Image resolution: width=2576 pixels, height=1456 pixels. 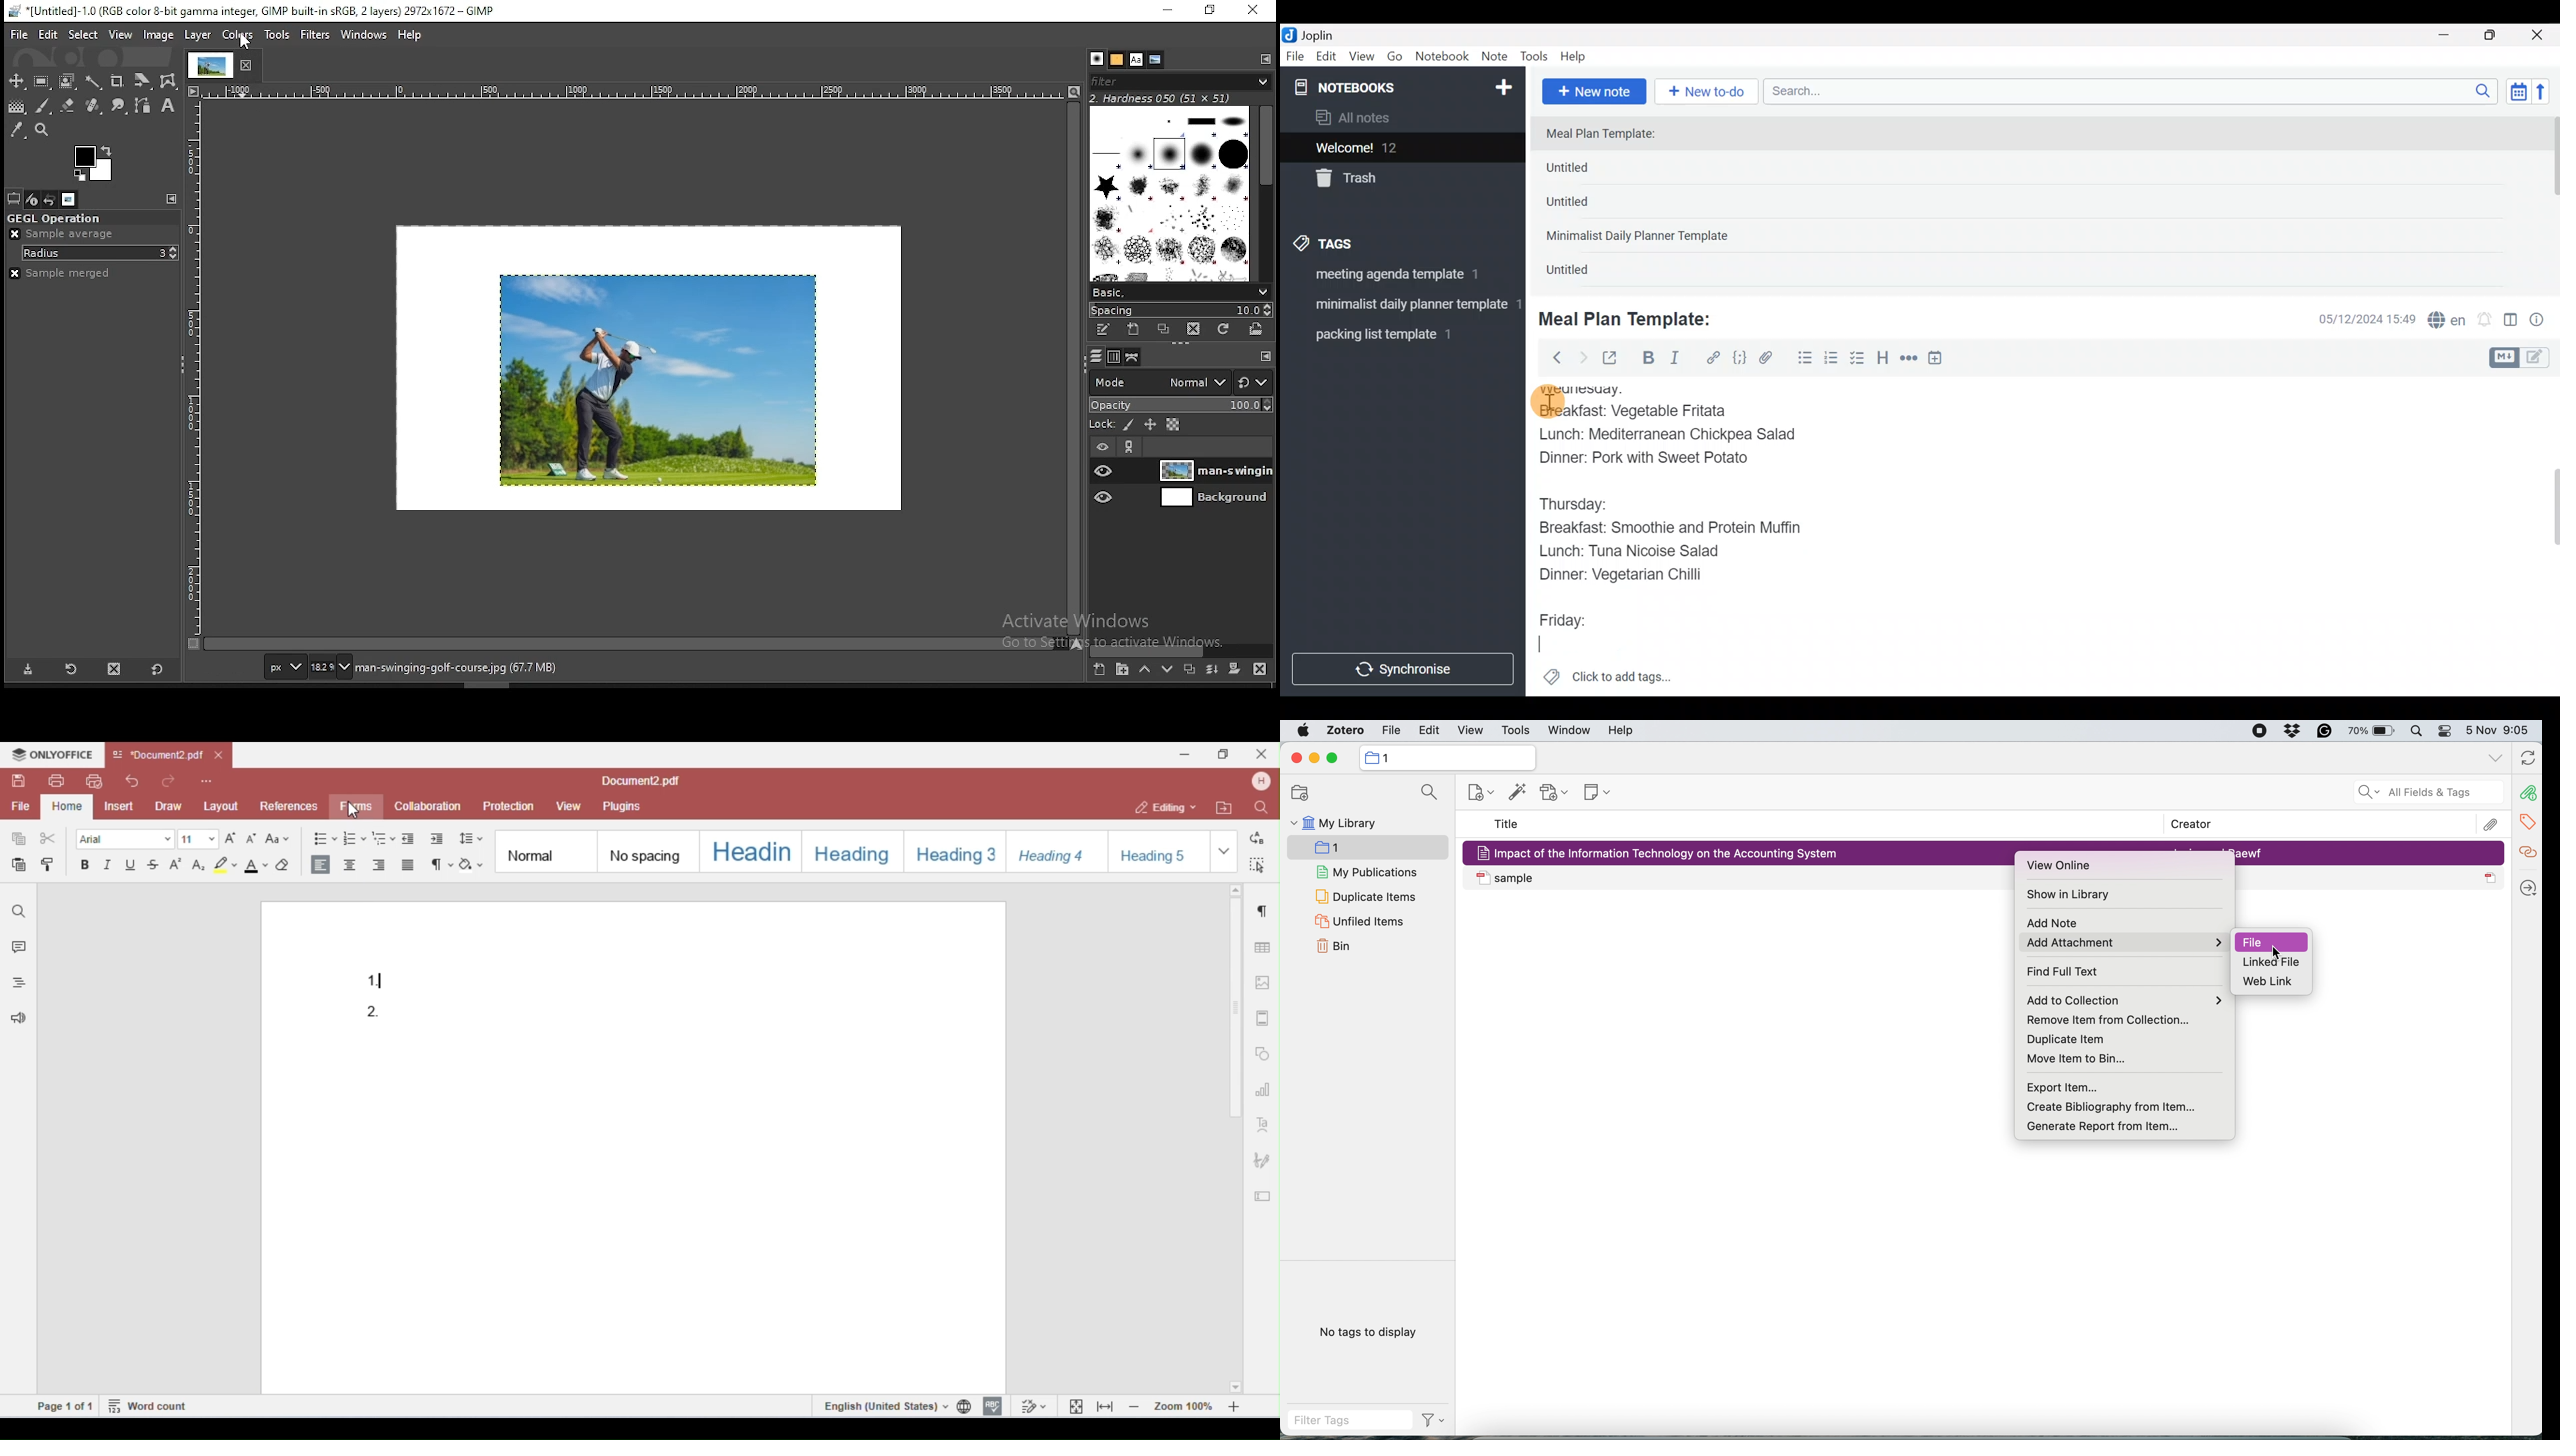 I want to click on tags, so click(x=2530, y=820).